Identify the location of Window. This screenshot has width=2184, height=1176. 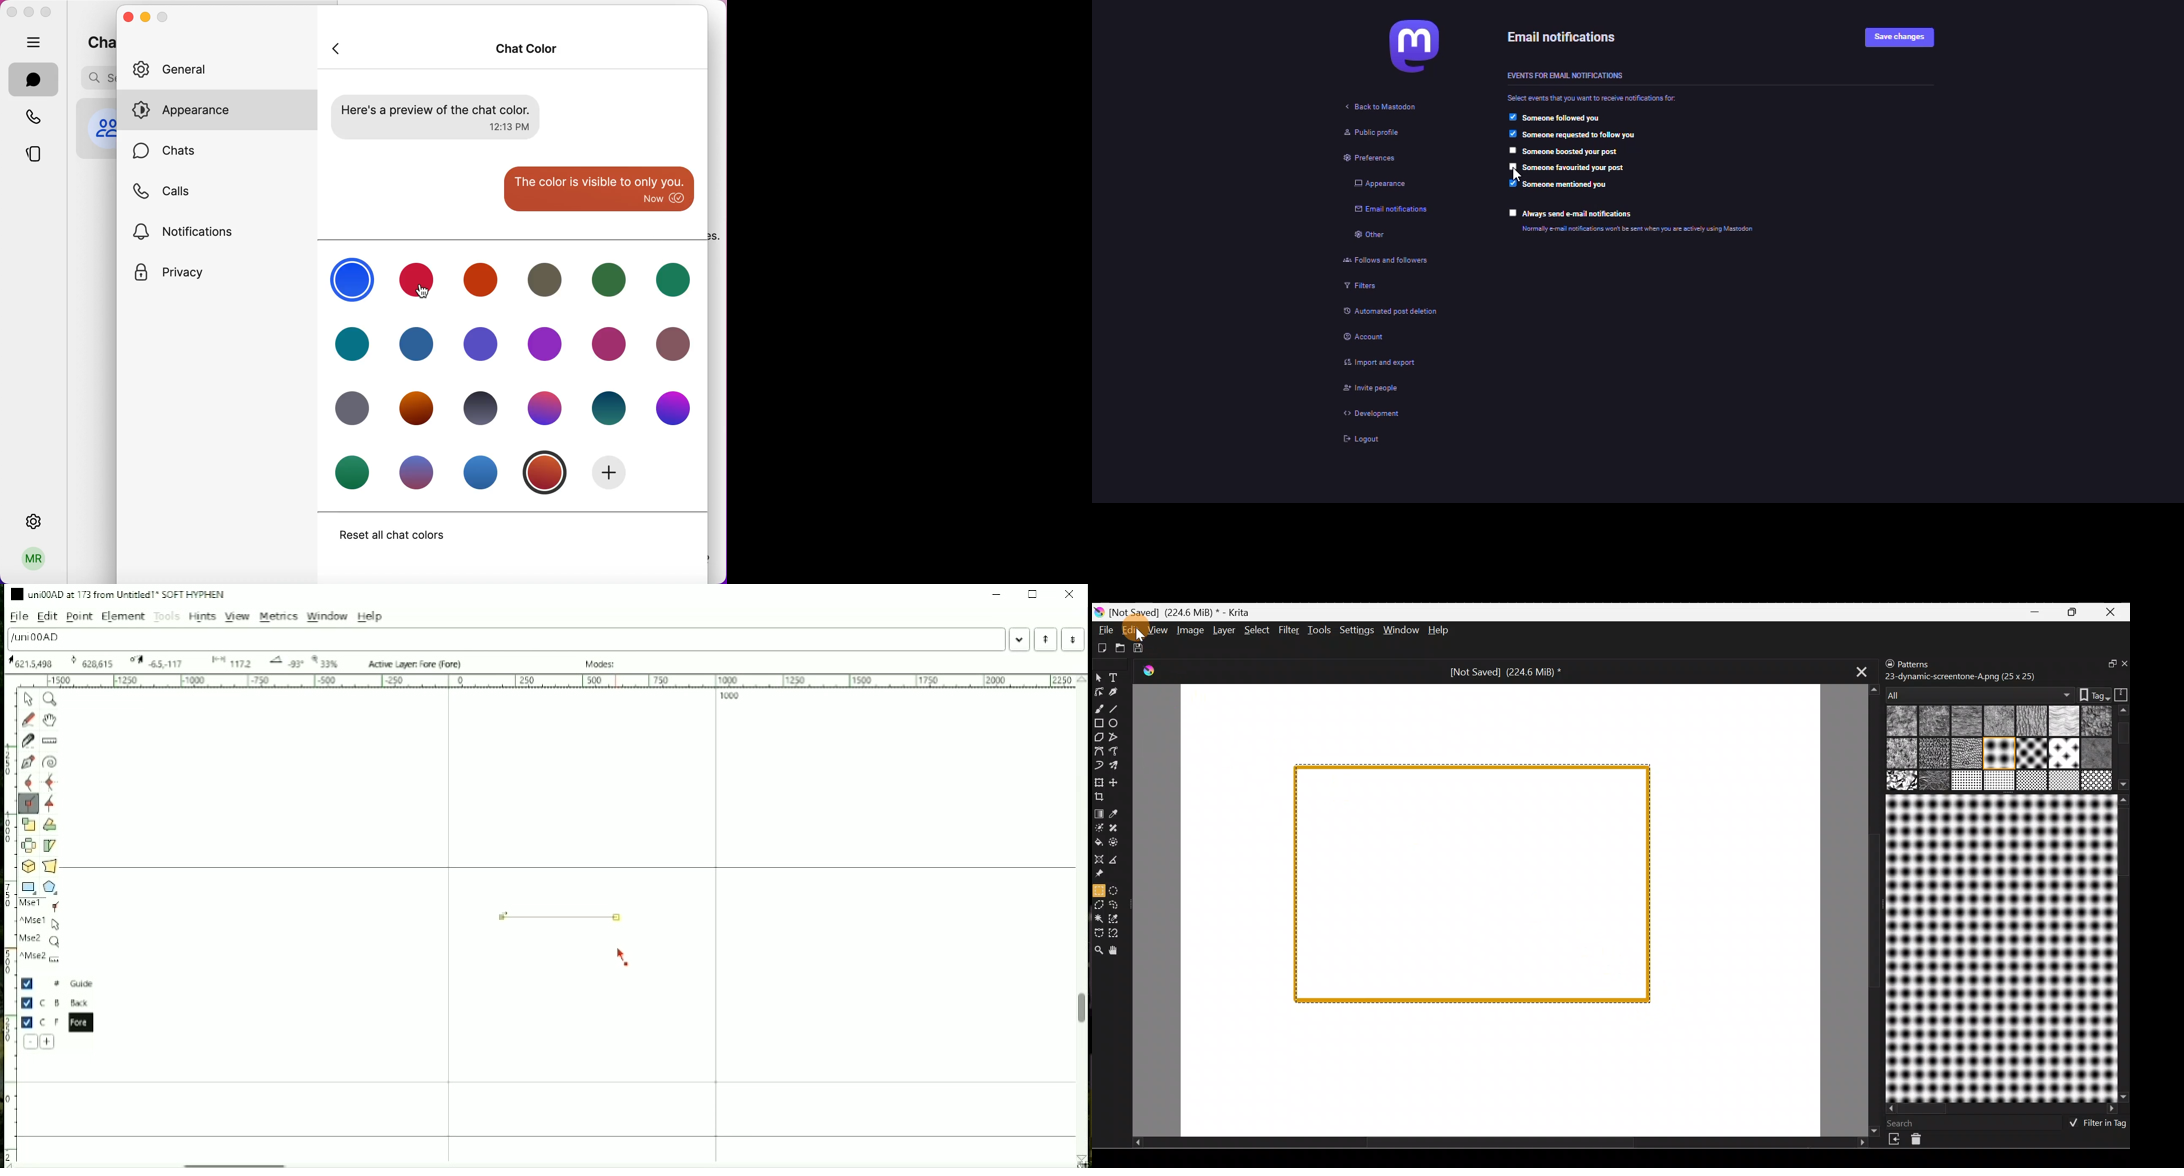
(328, 616).